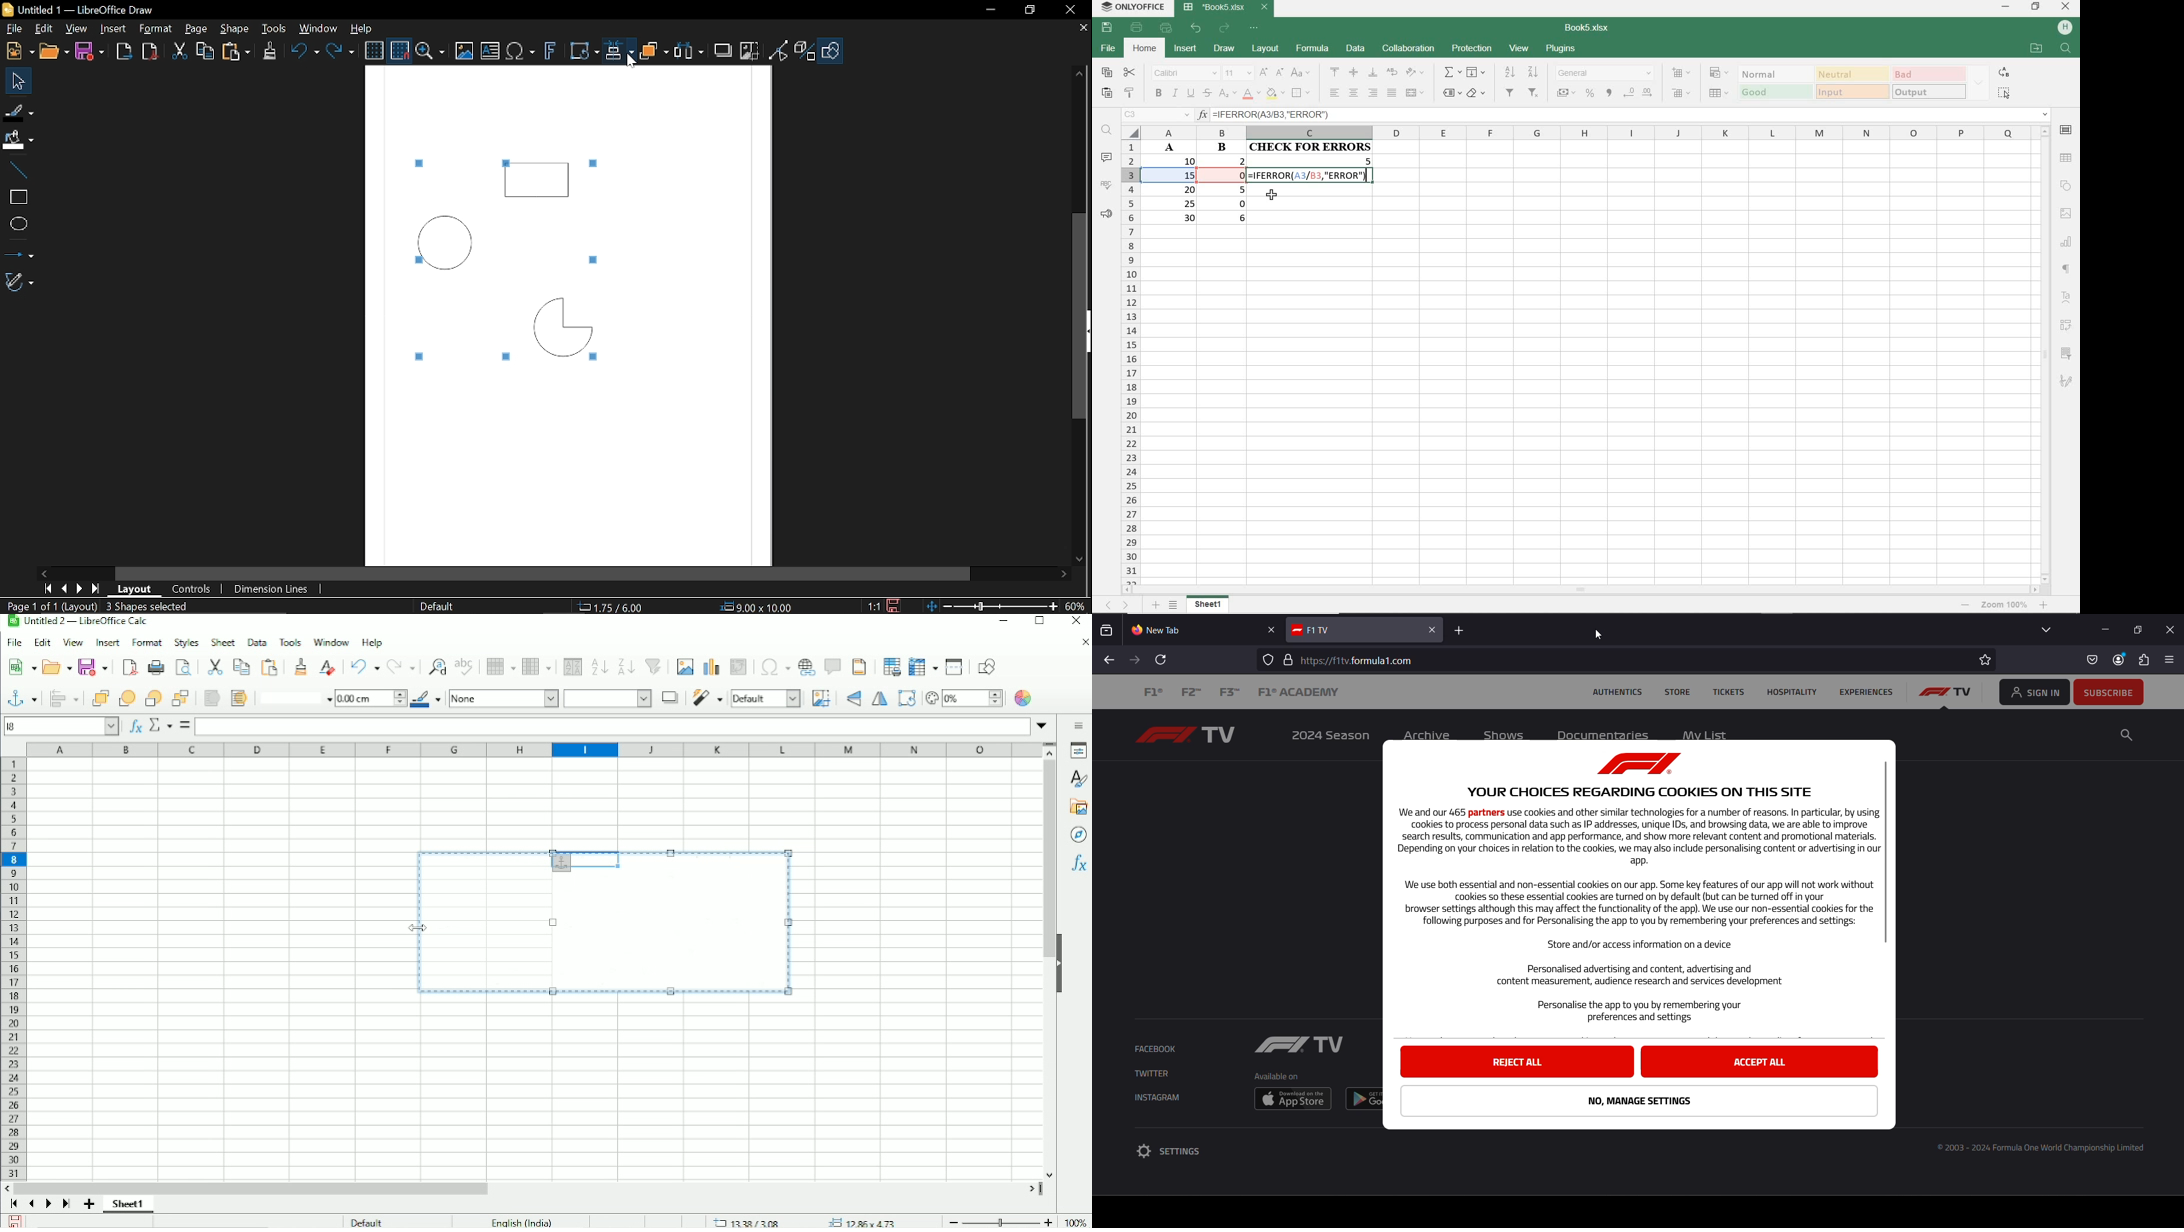 The image size is (2184, 1232). I want to click on CELL SETTINGS, so click(2066, 132).